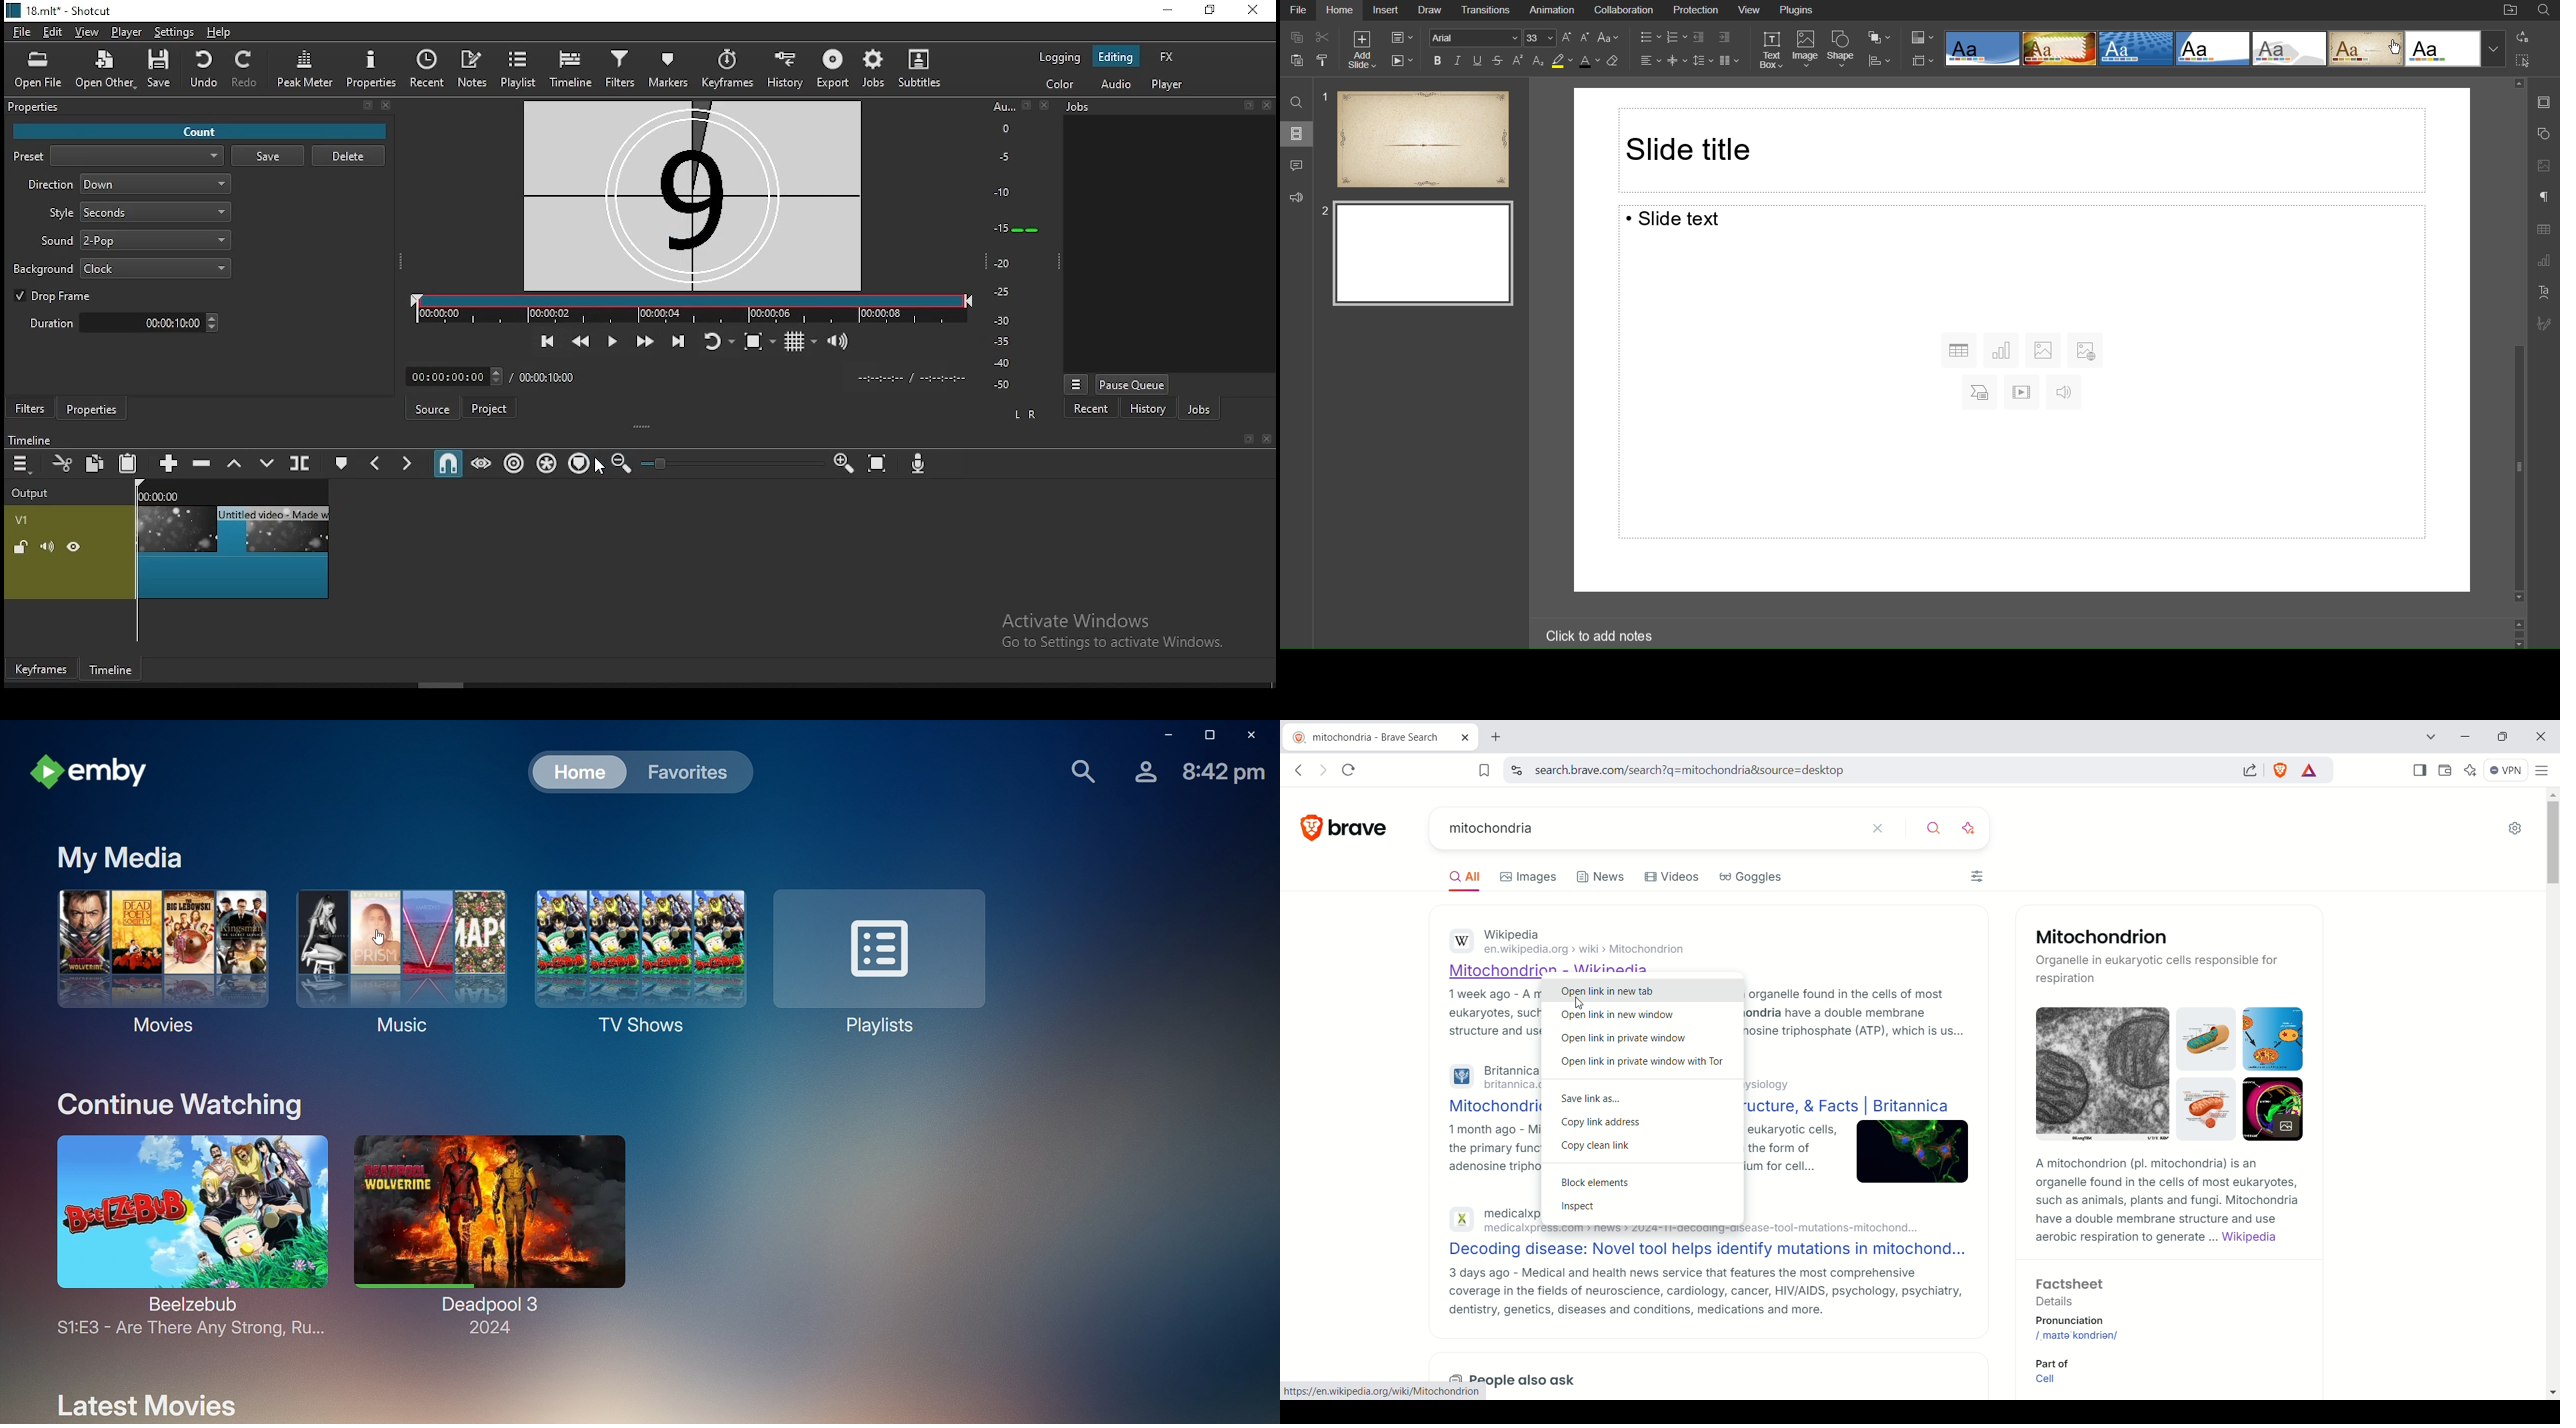 This screenshot has height=1428, width=2576. Describe the element at coordinates (1878, 59) in the screenshot. I see `Distribute` at that location.